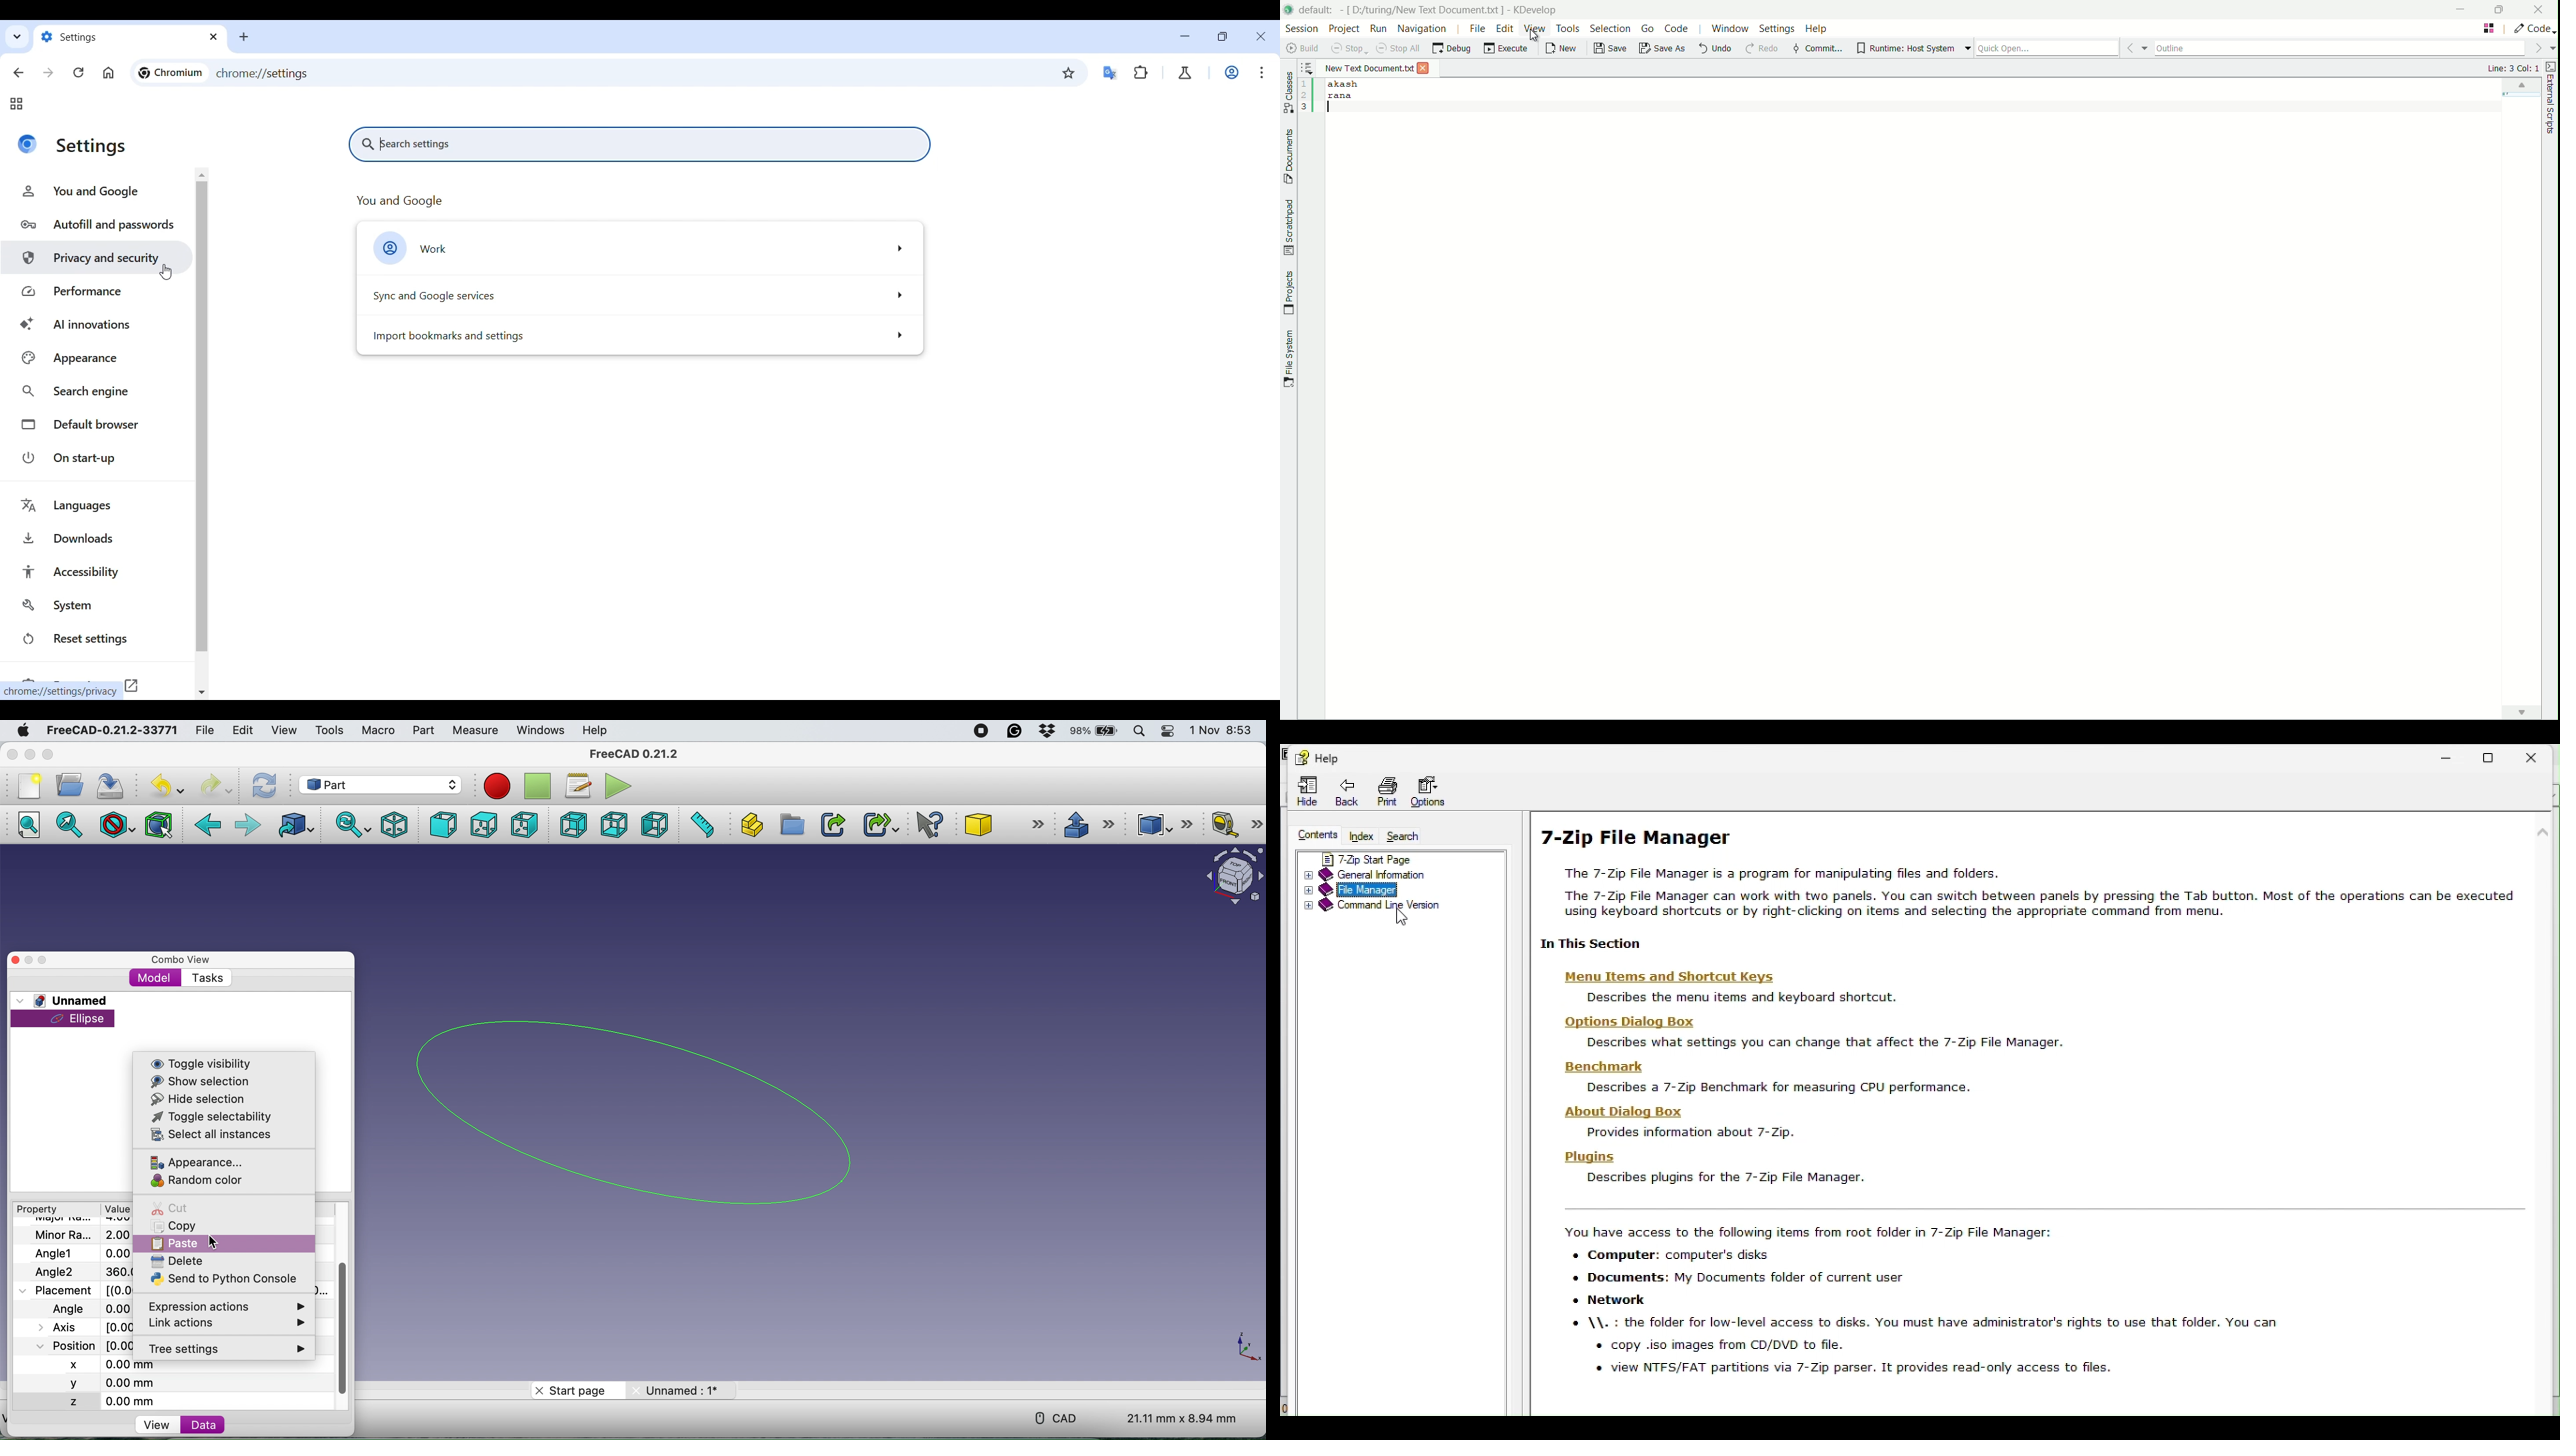 This screenshot has height=1456, width=2576. I want to click on screen recorder, so click(983, 730).